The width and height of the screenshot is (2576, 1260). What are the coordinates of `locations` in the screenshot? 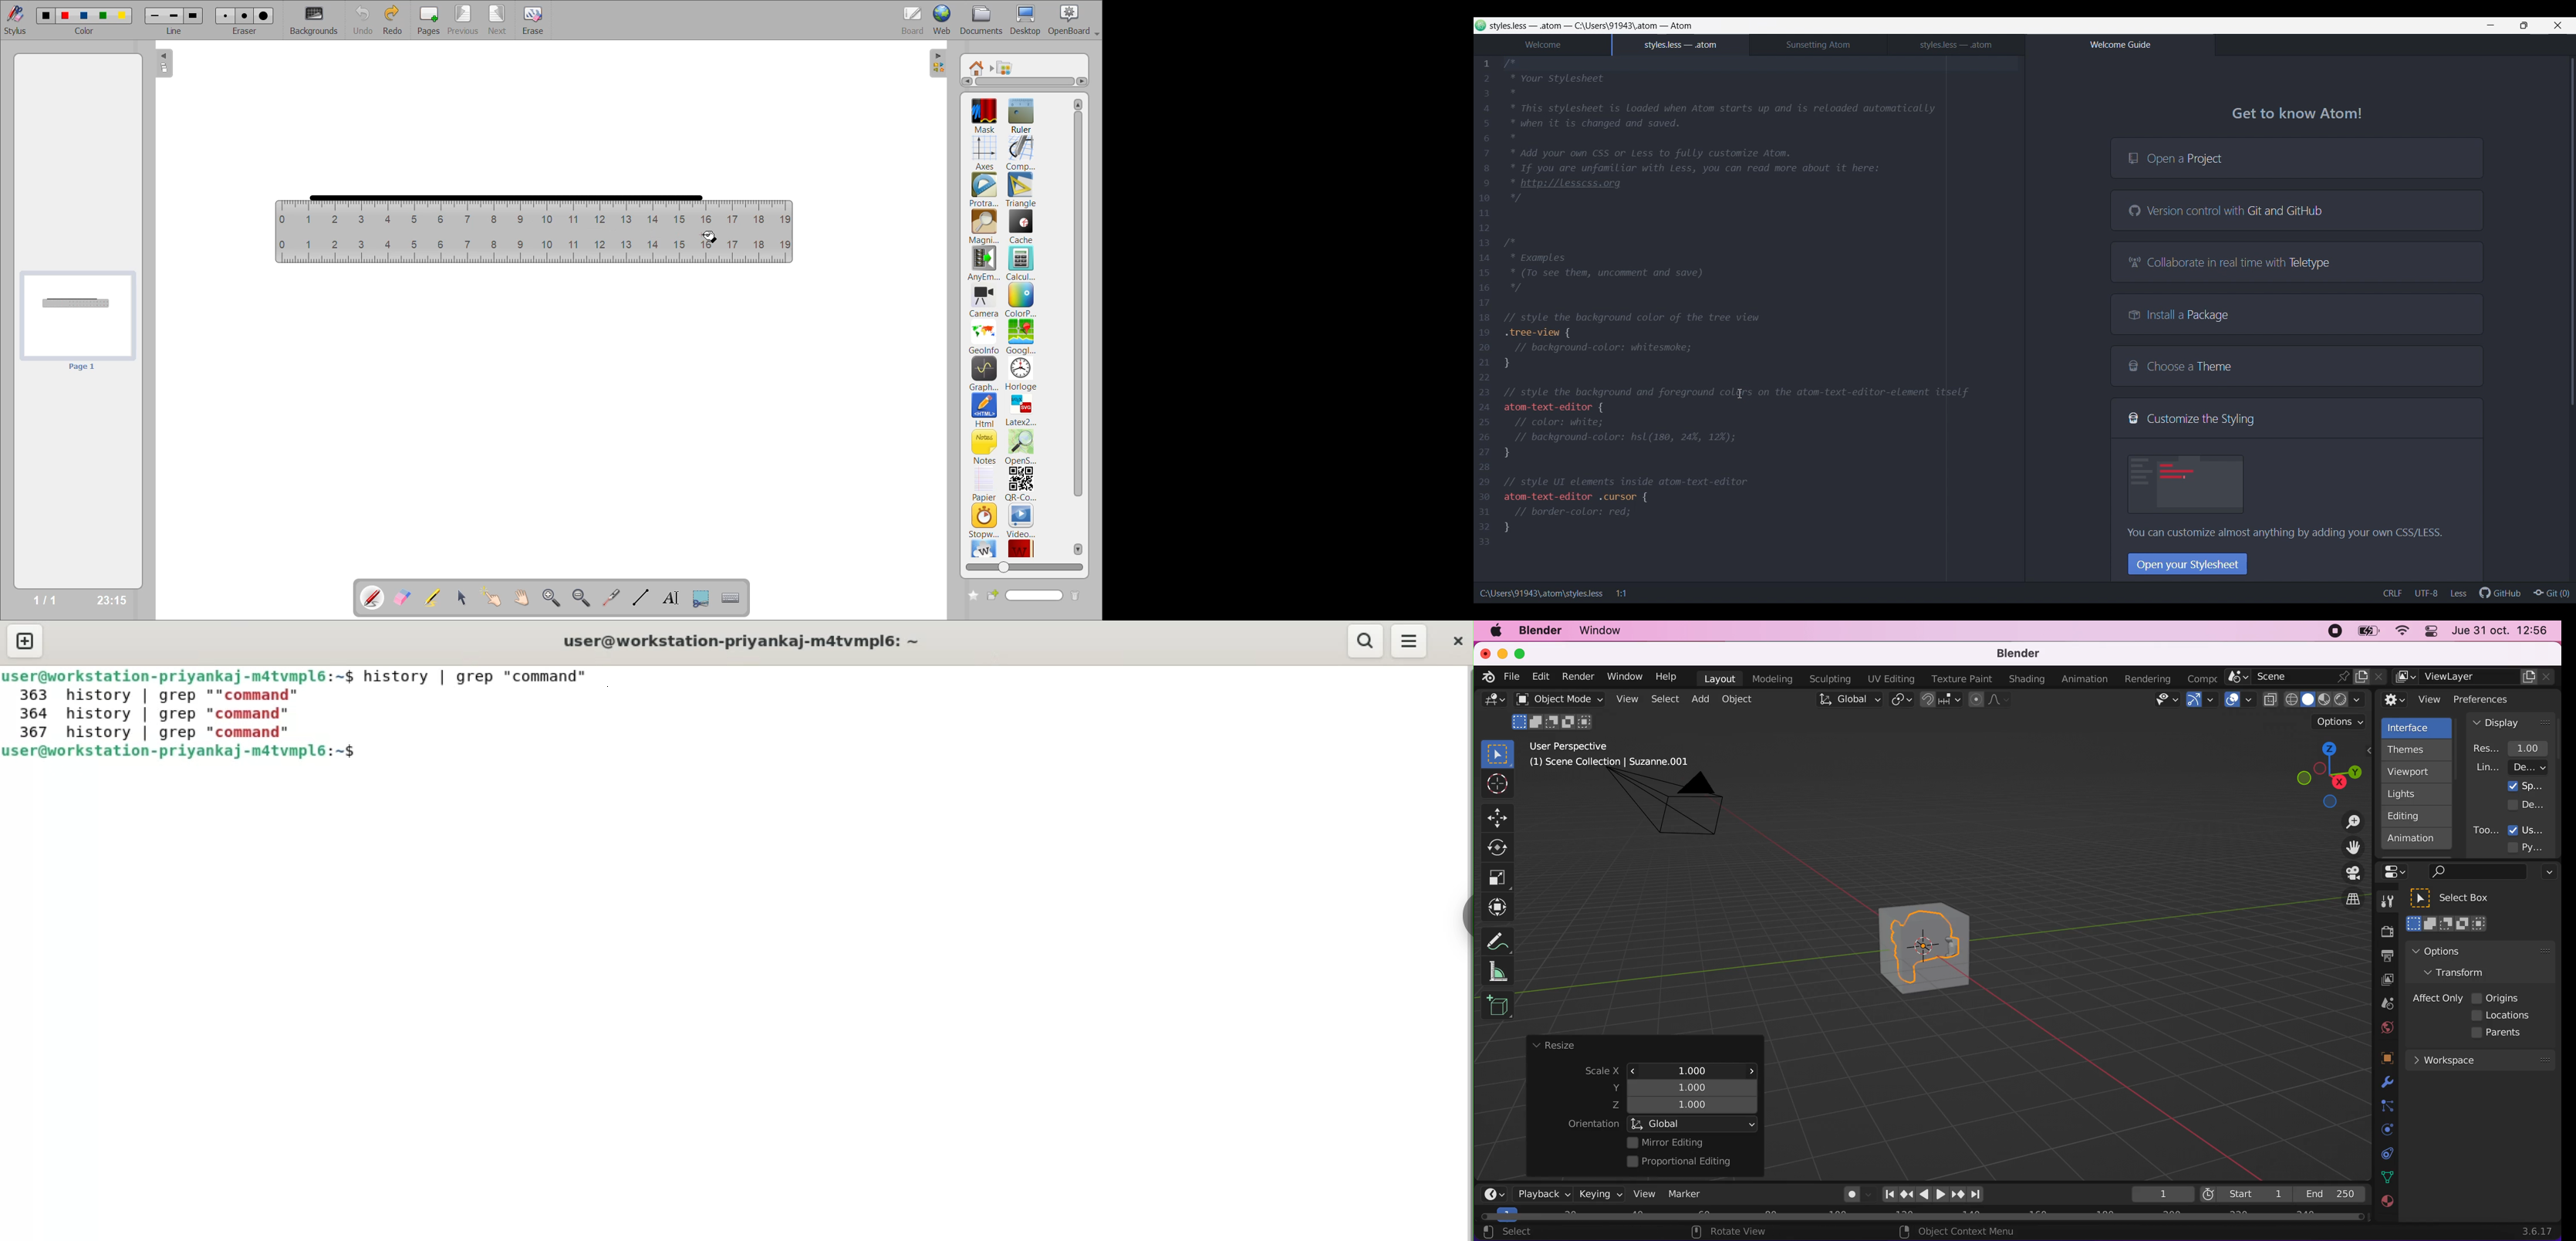 It's located at (2504, 1015).